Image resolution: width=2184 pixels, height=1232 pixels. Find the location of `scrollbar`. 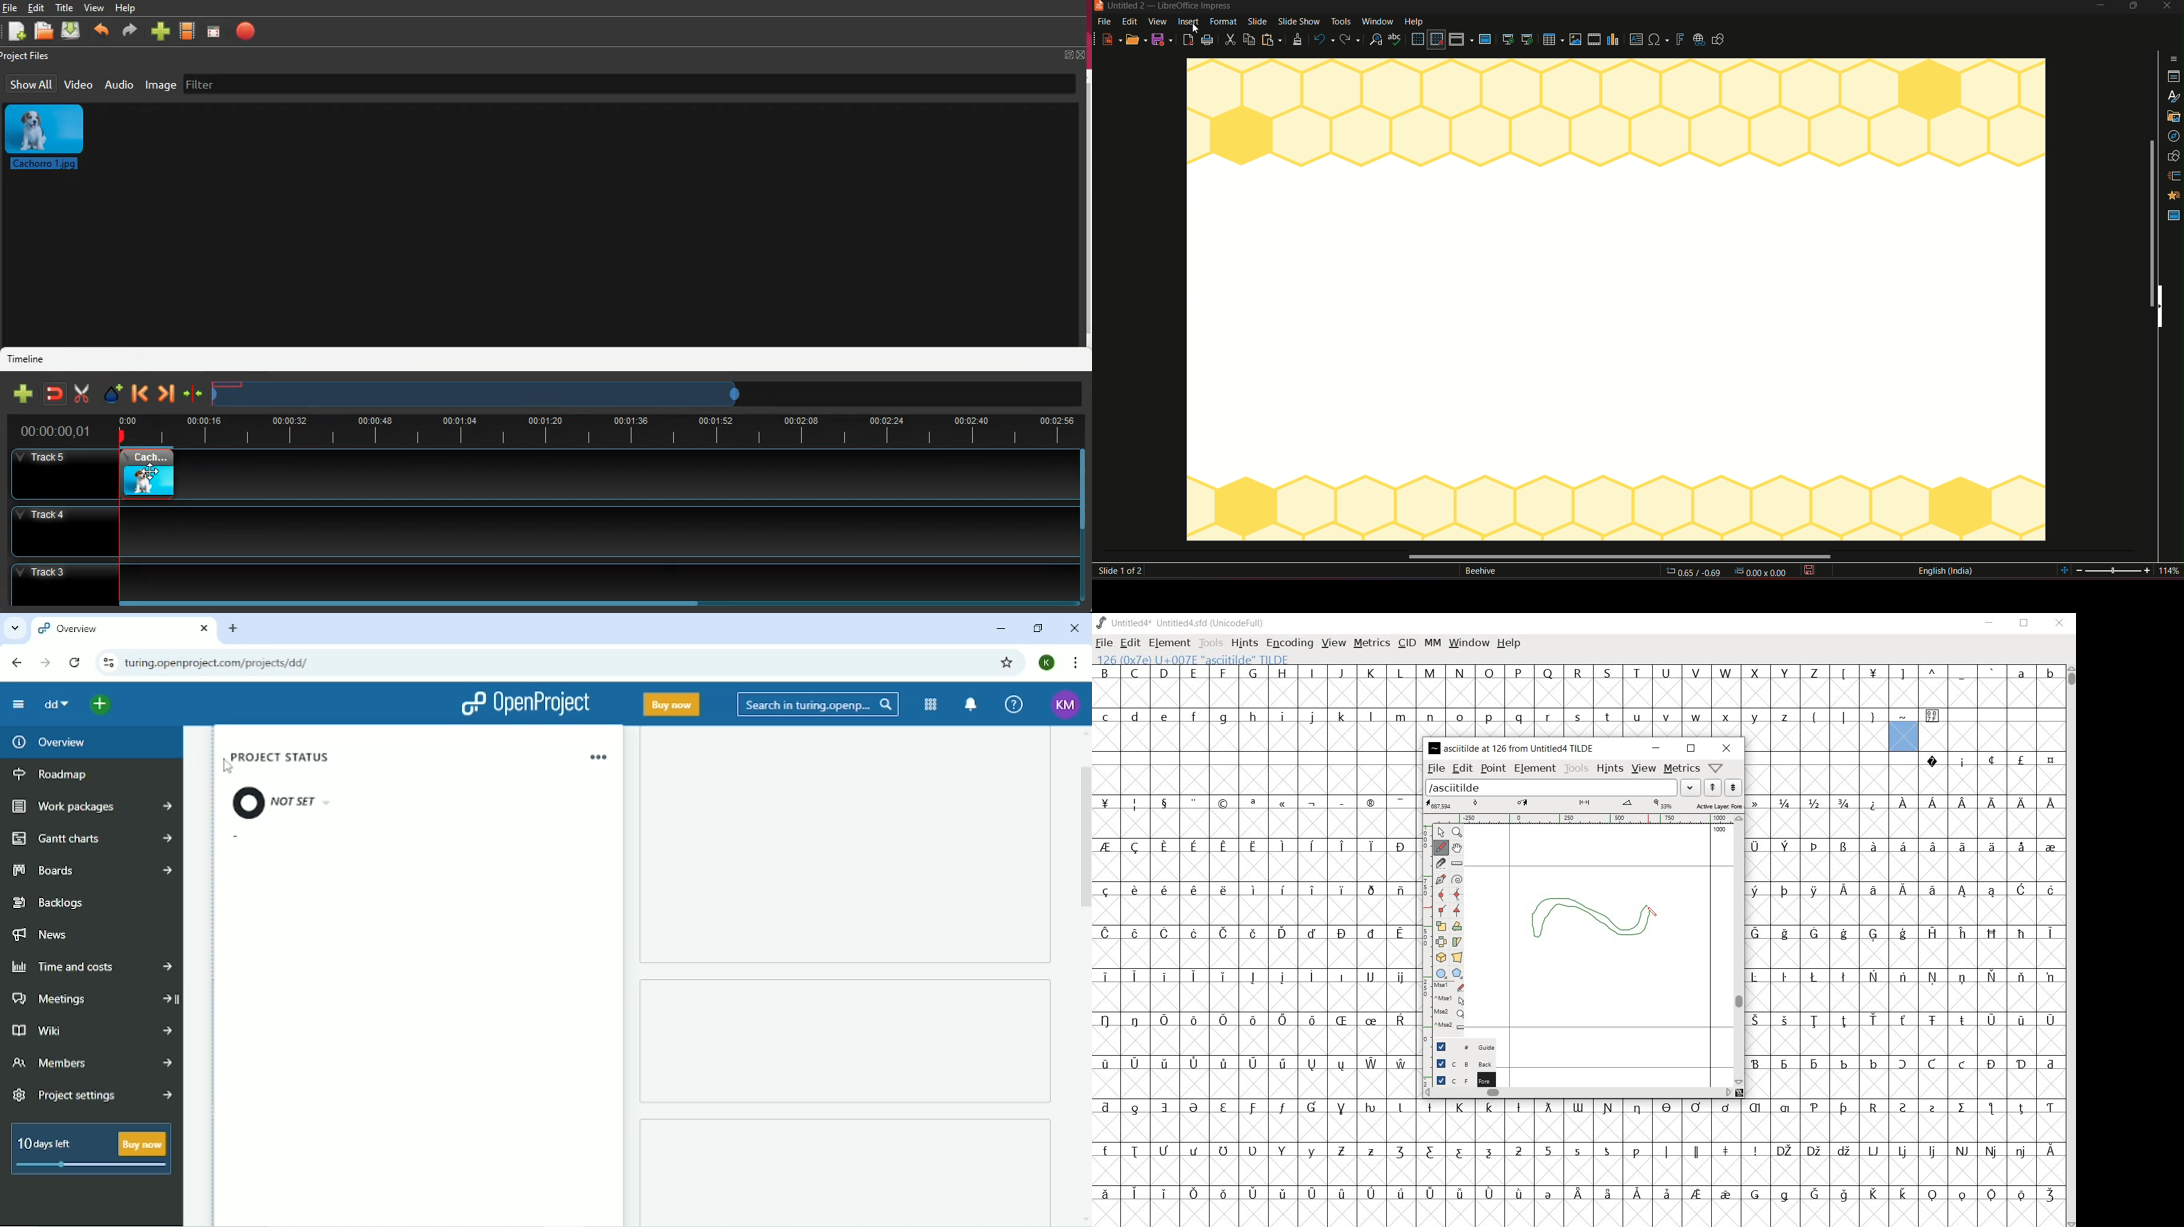

scrollbar is located at coordinates (1579, 1092).